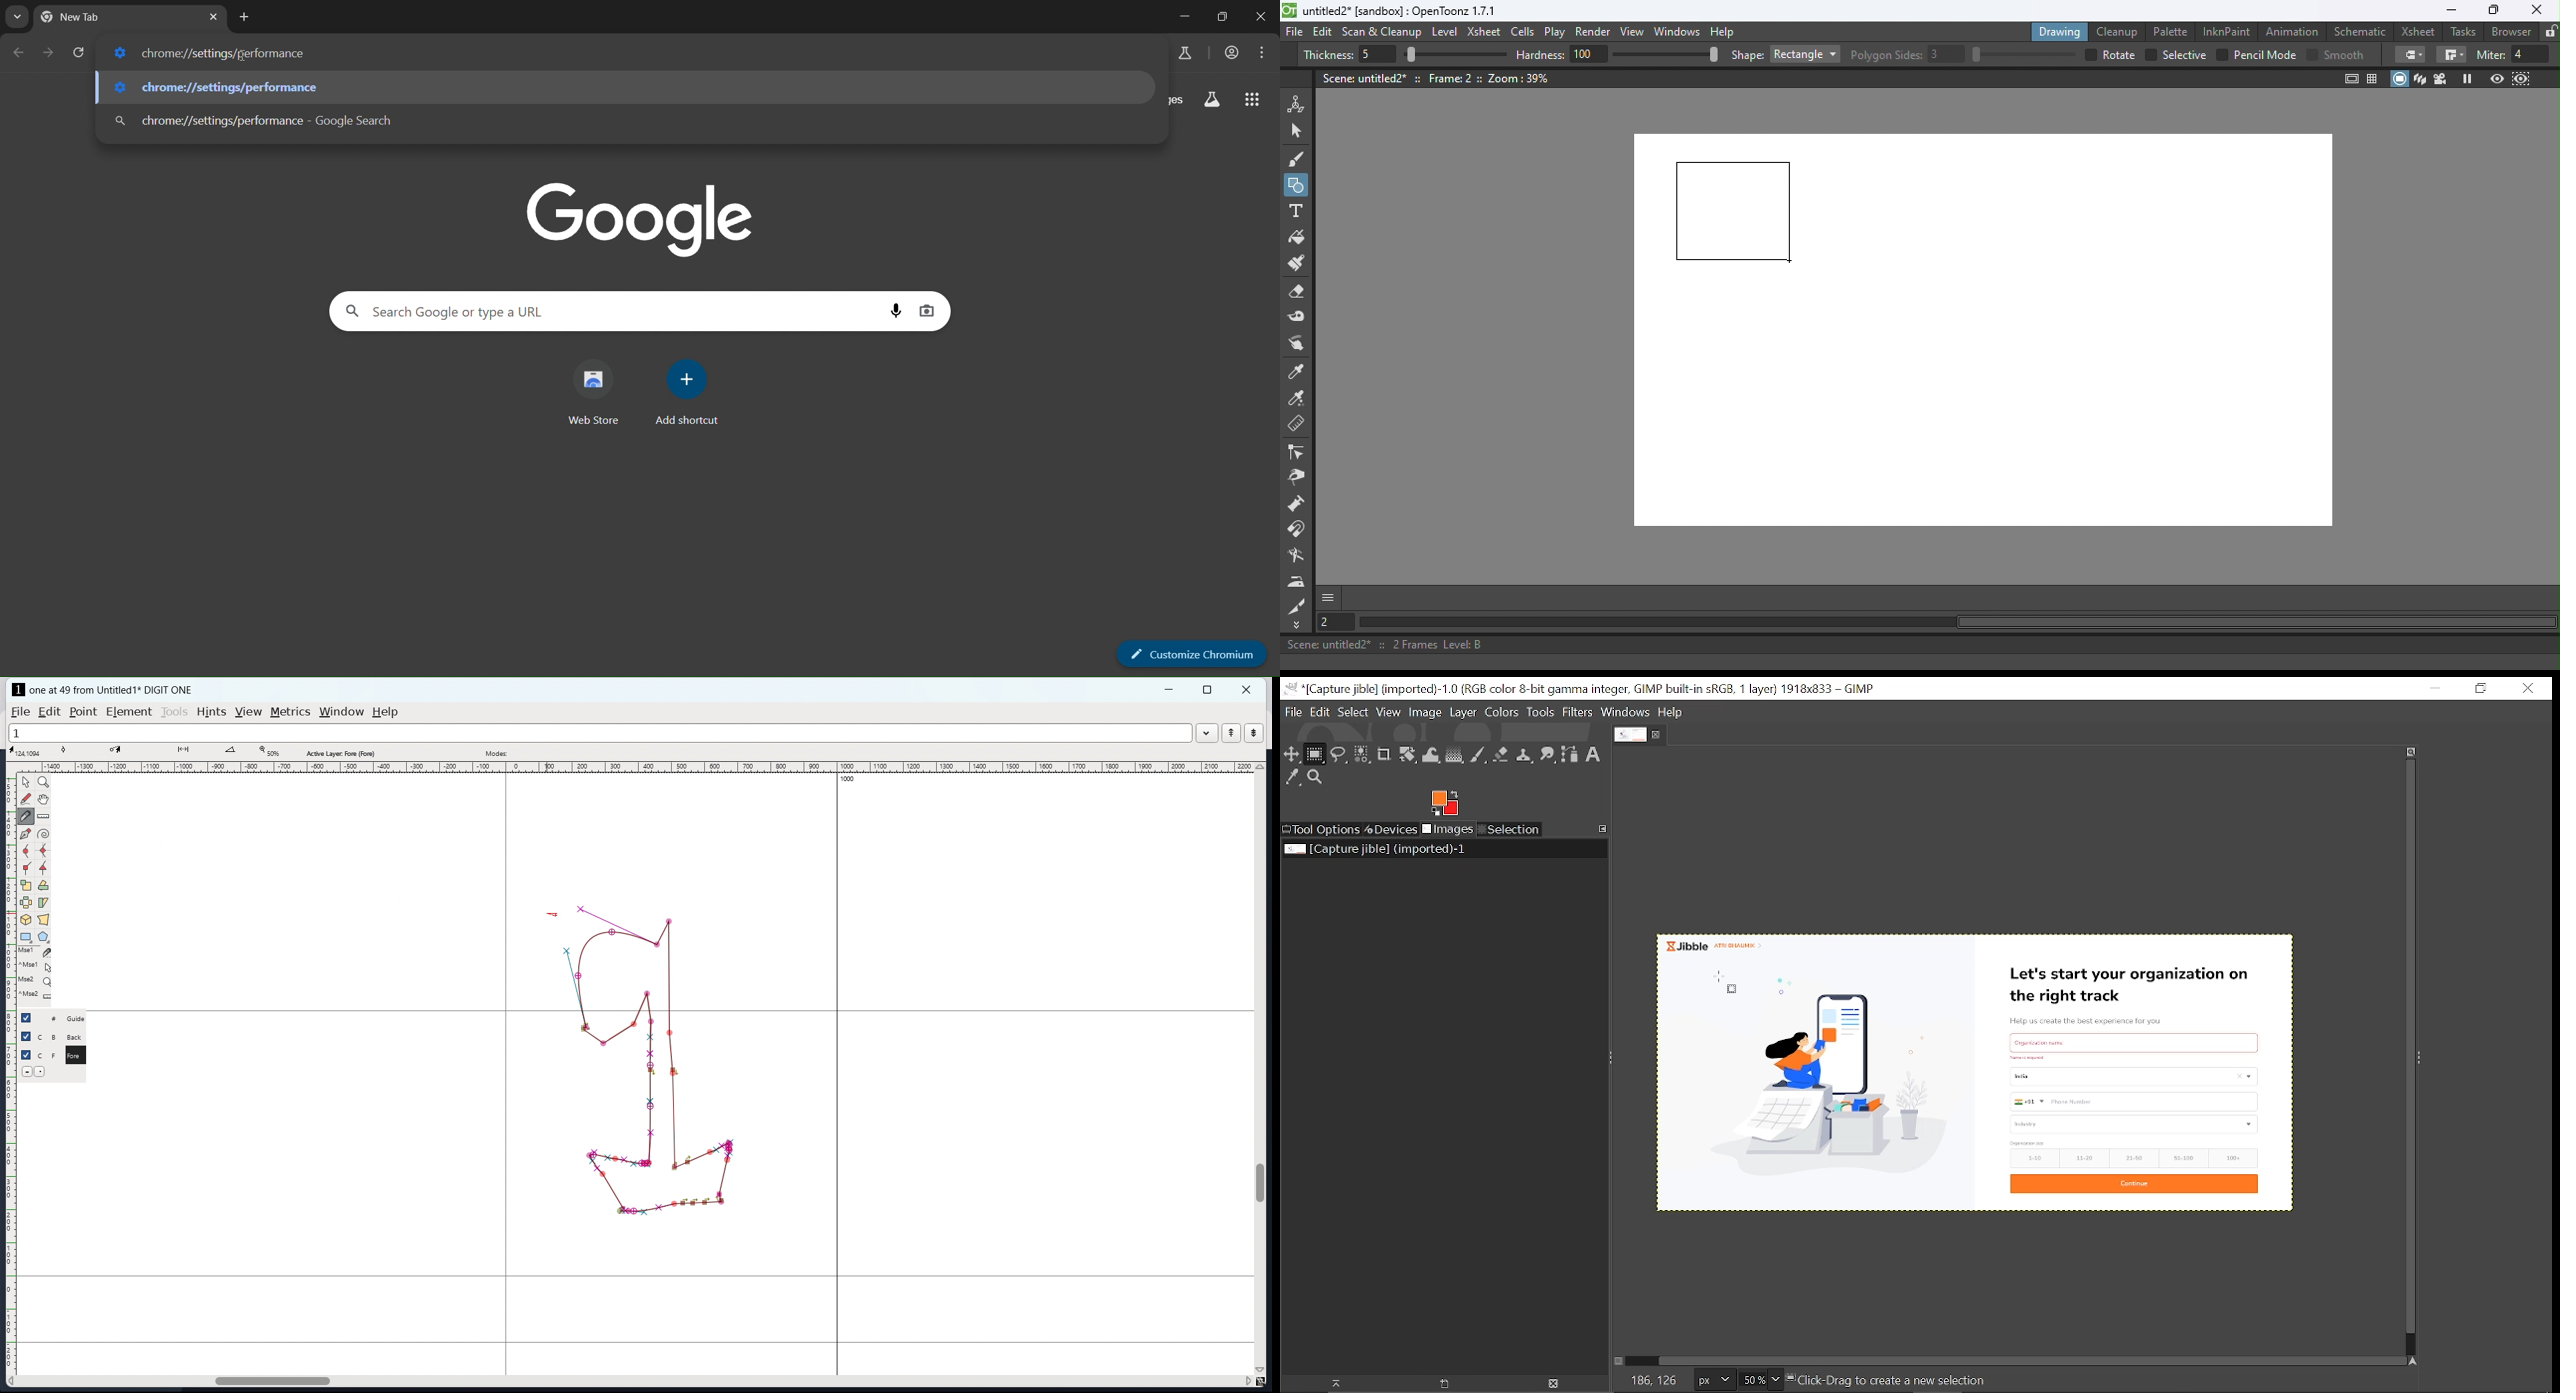 Image resolution: width=2576 pixels, height=1400 pixels. What do you see at coordinates (26, 1018) in the screenshot?
I see `is layer visible` at bounding box center [26, 1018].